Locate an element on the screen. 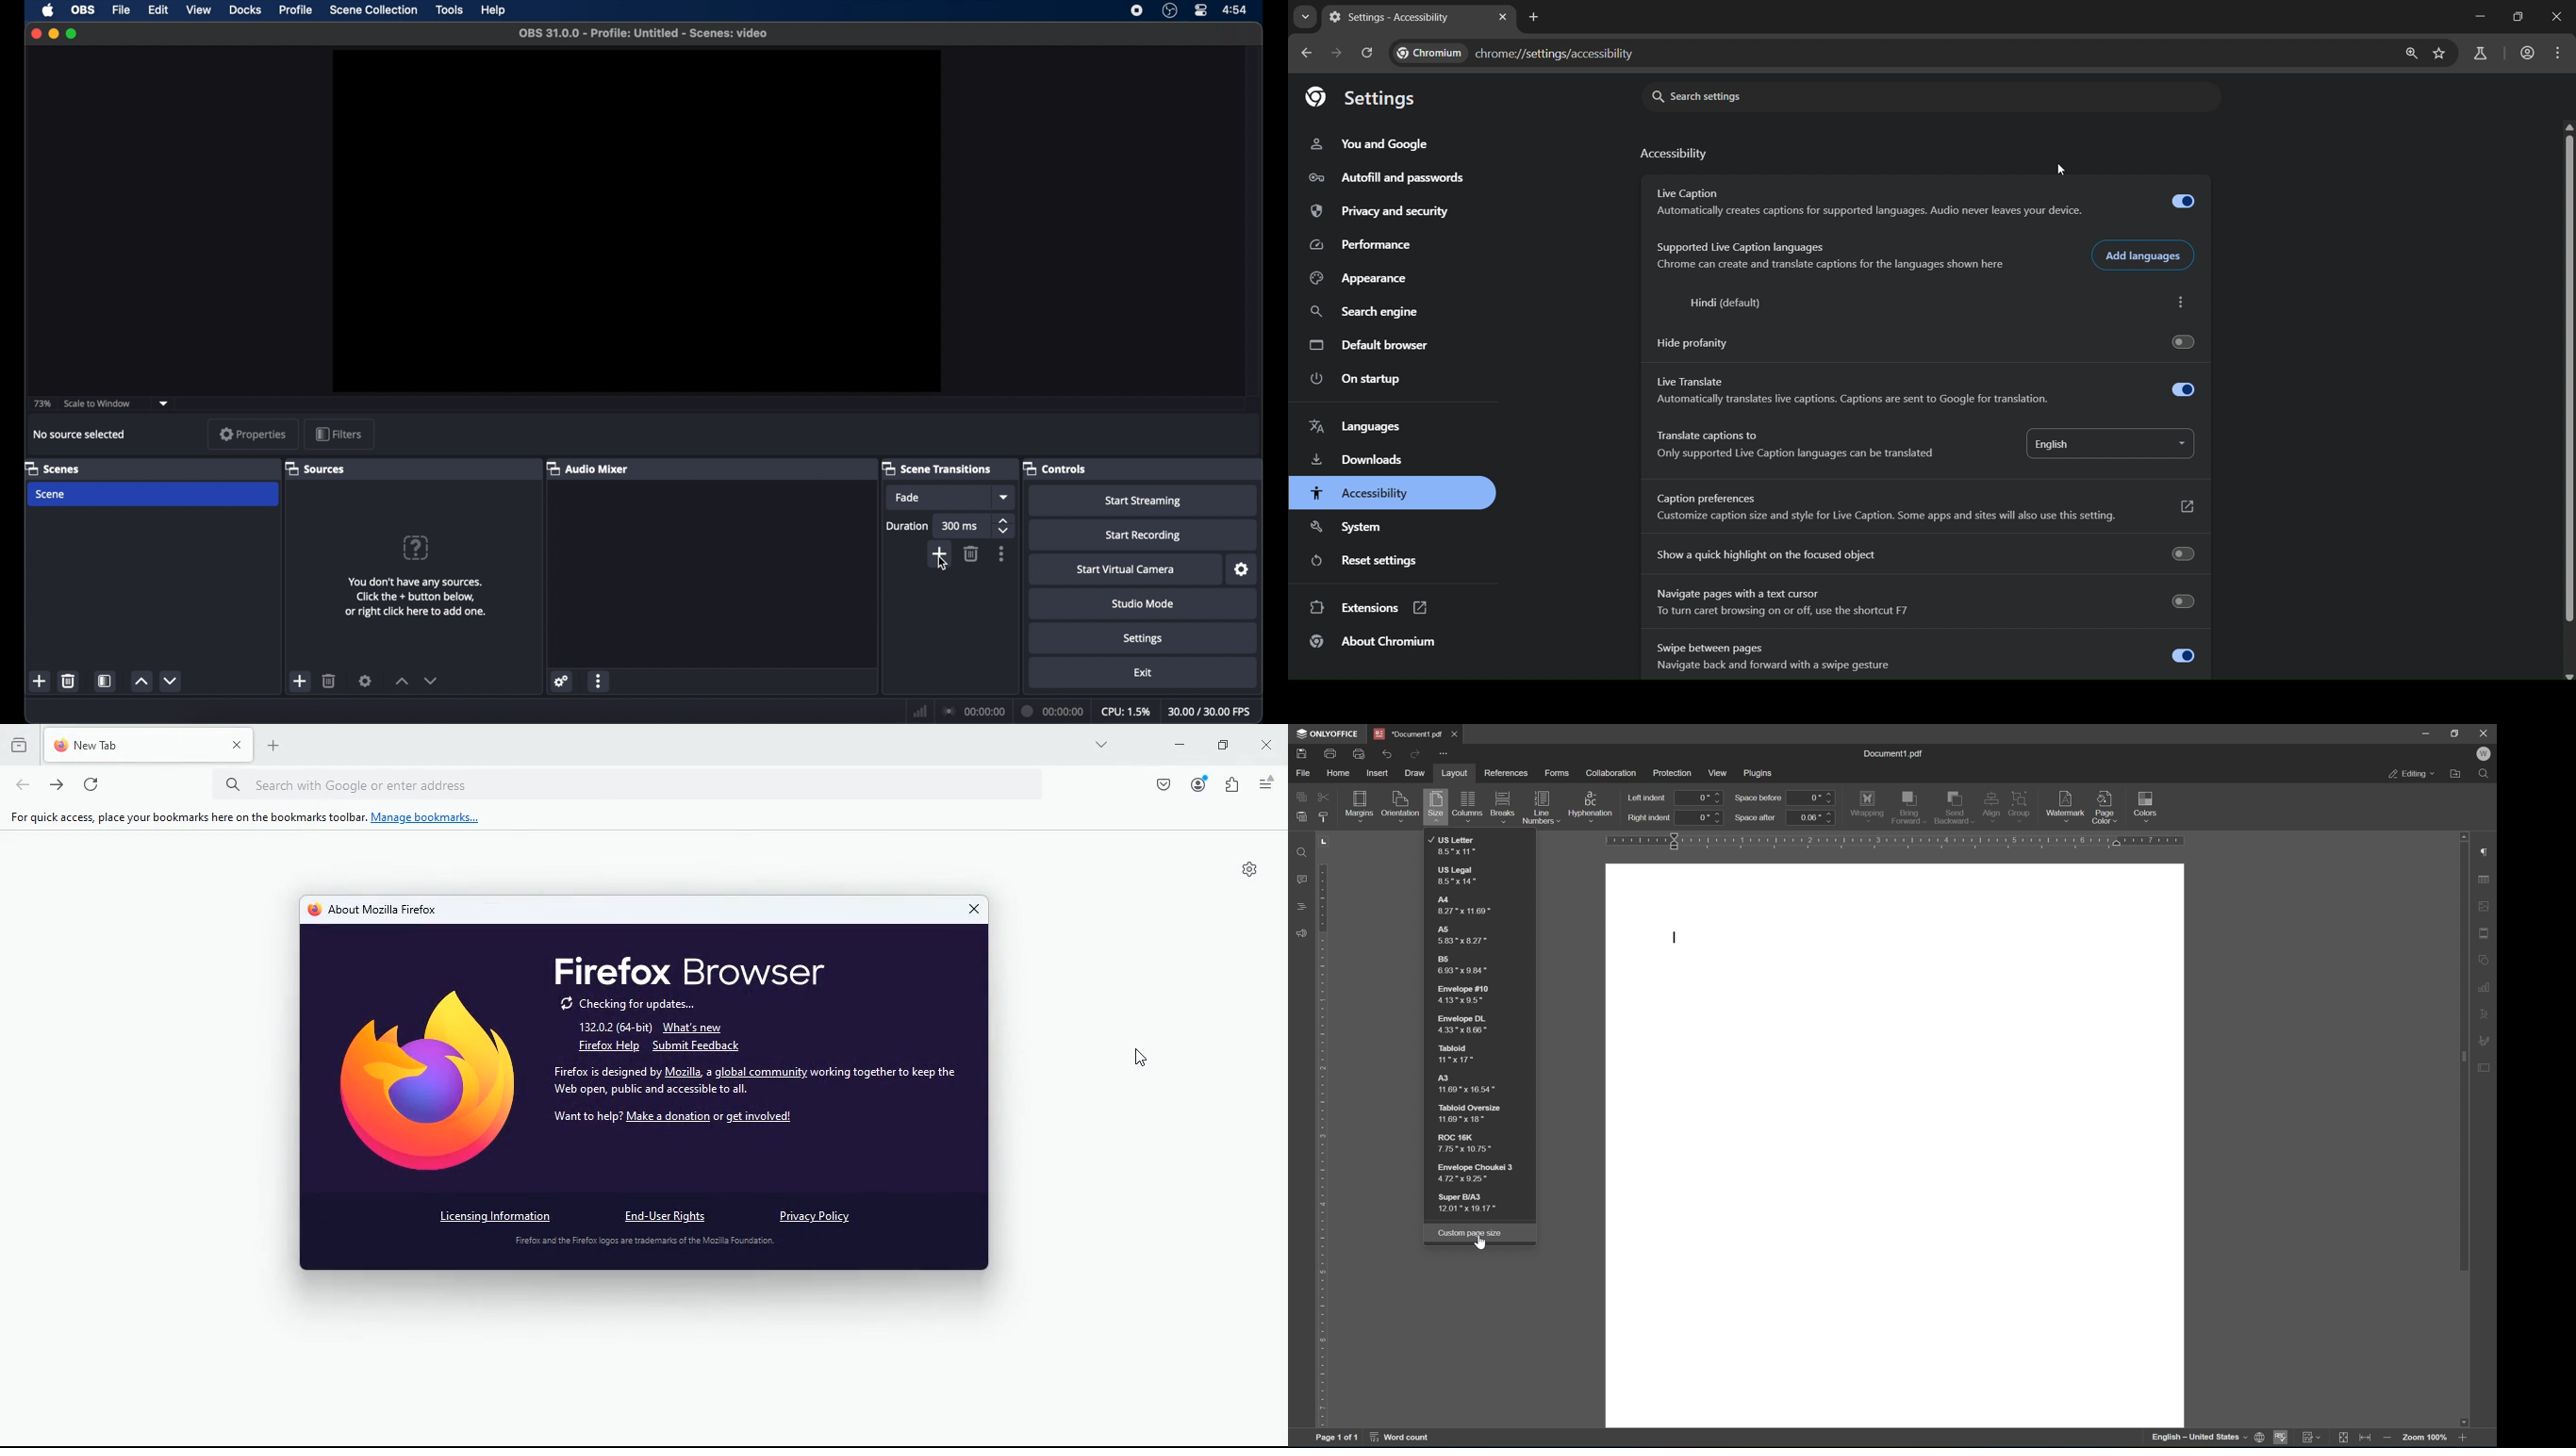  file is located at coordinates (1303, 772).